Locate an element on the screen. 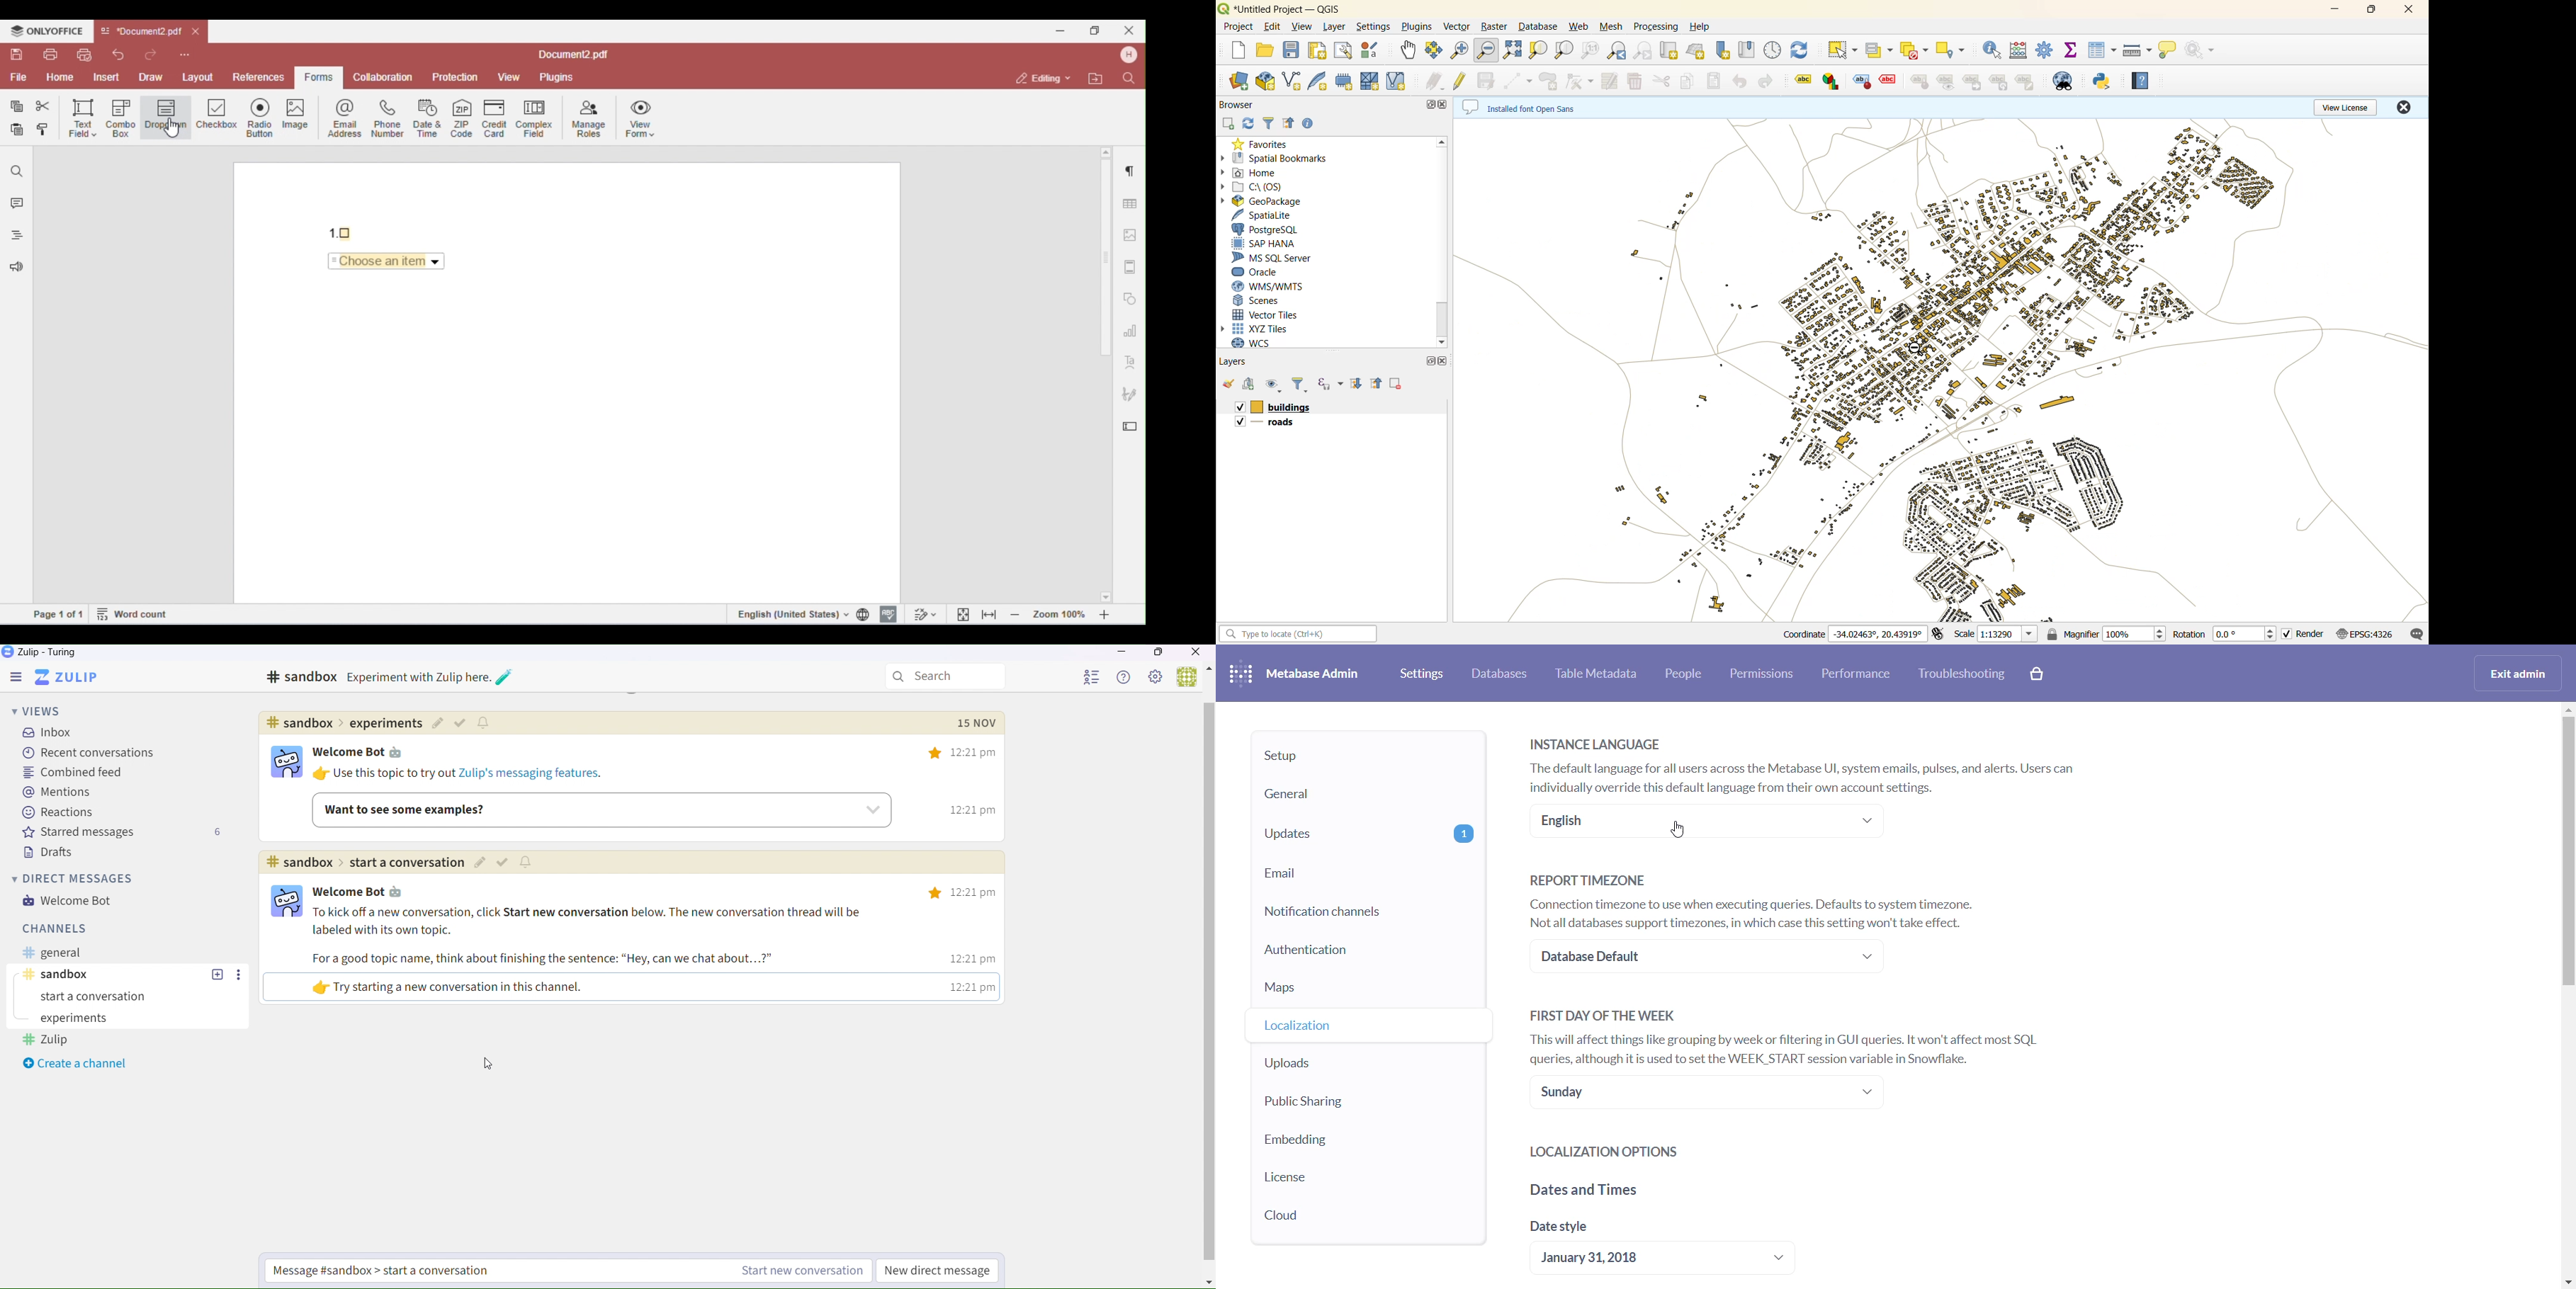 Image resolution: width=2576 pixels, height=1316 pixels. Combined feed is located at coordinates (72, 773).